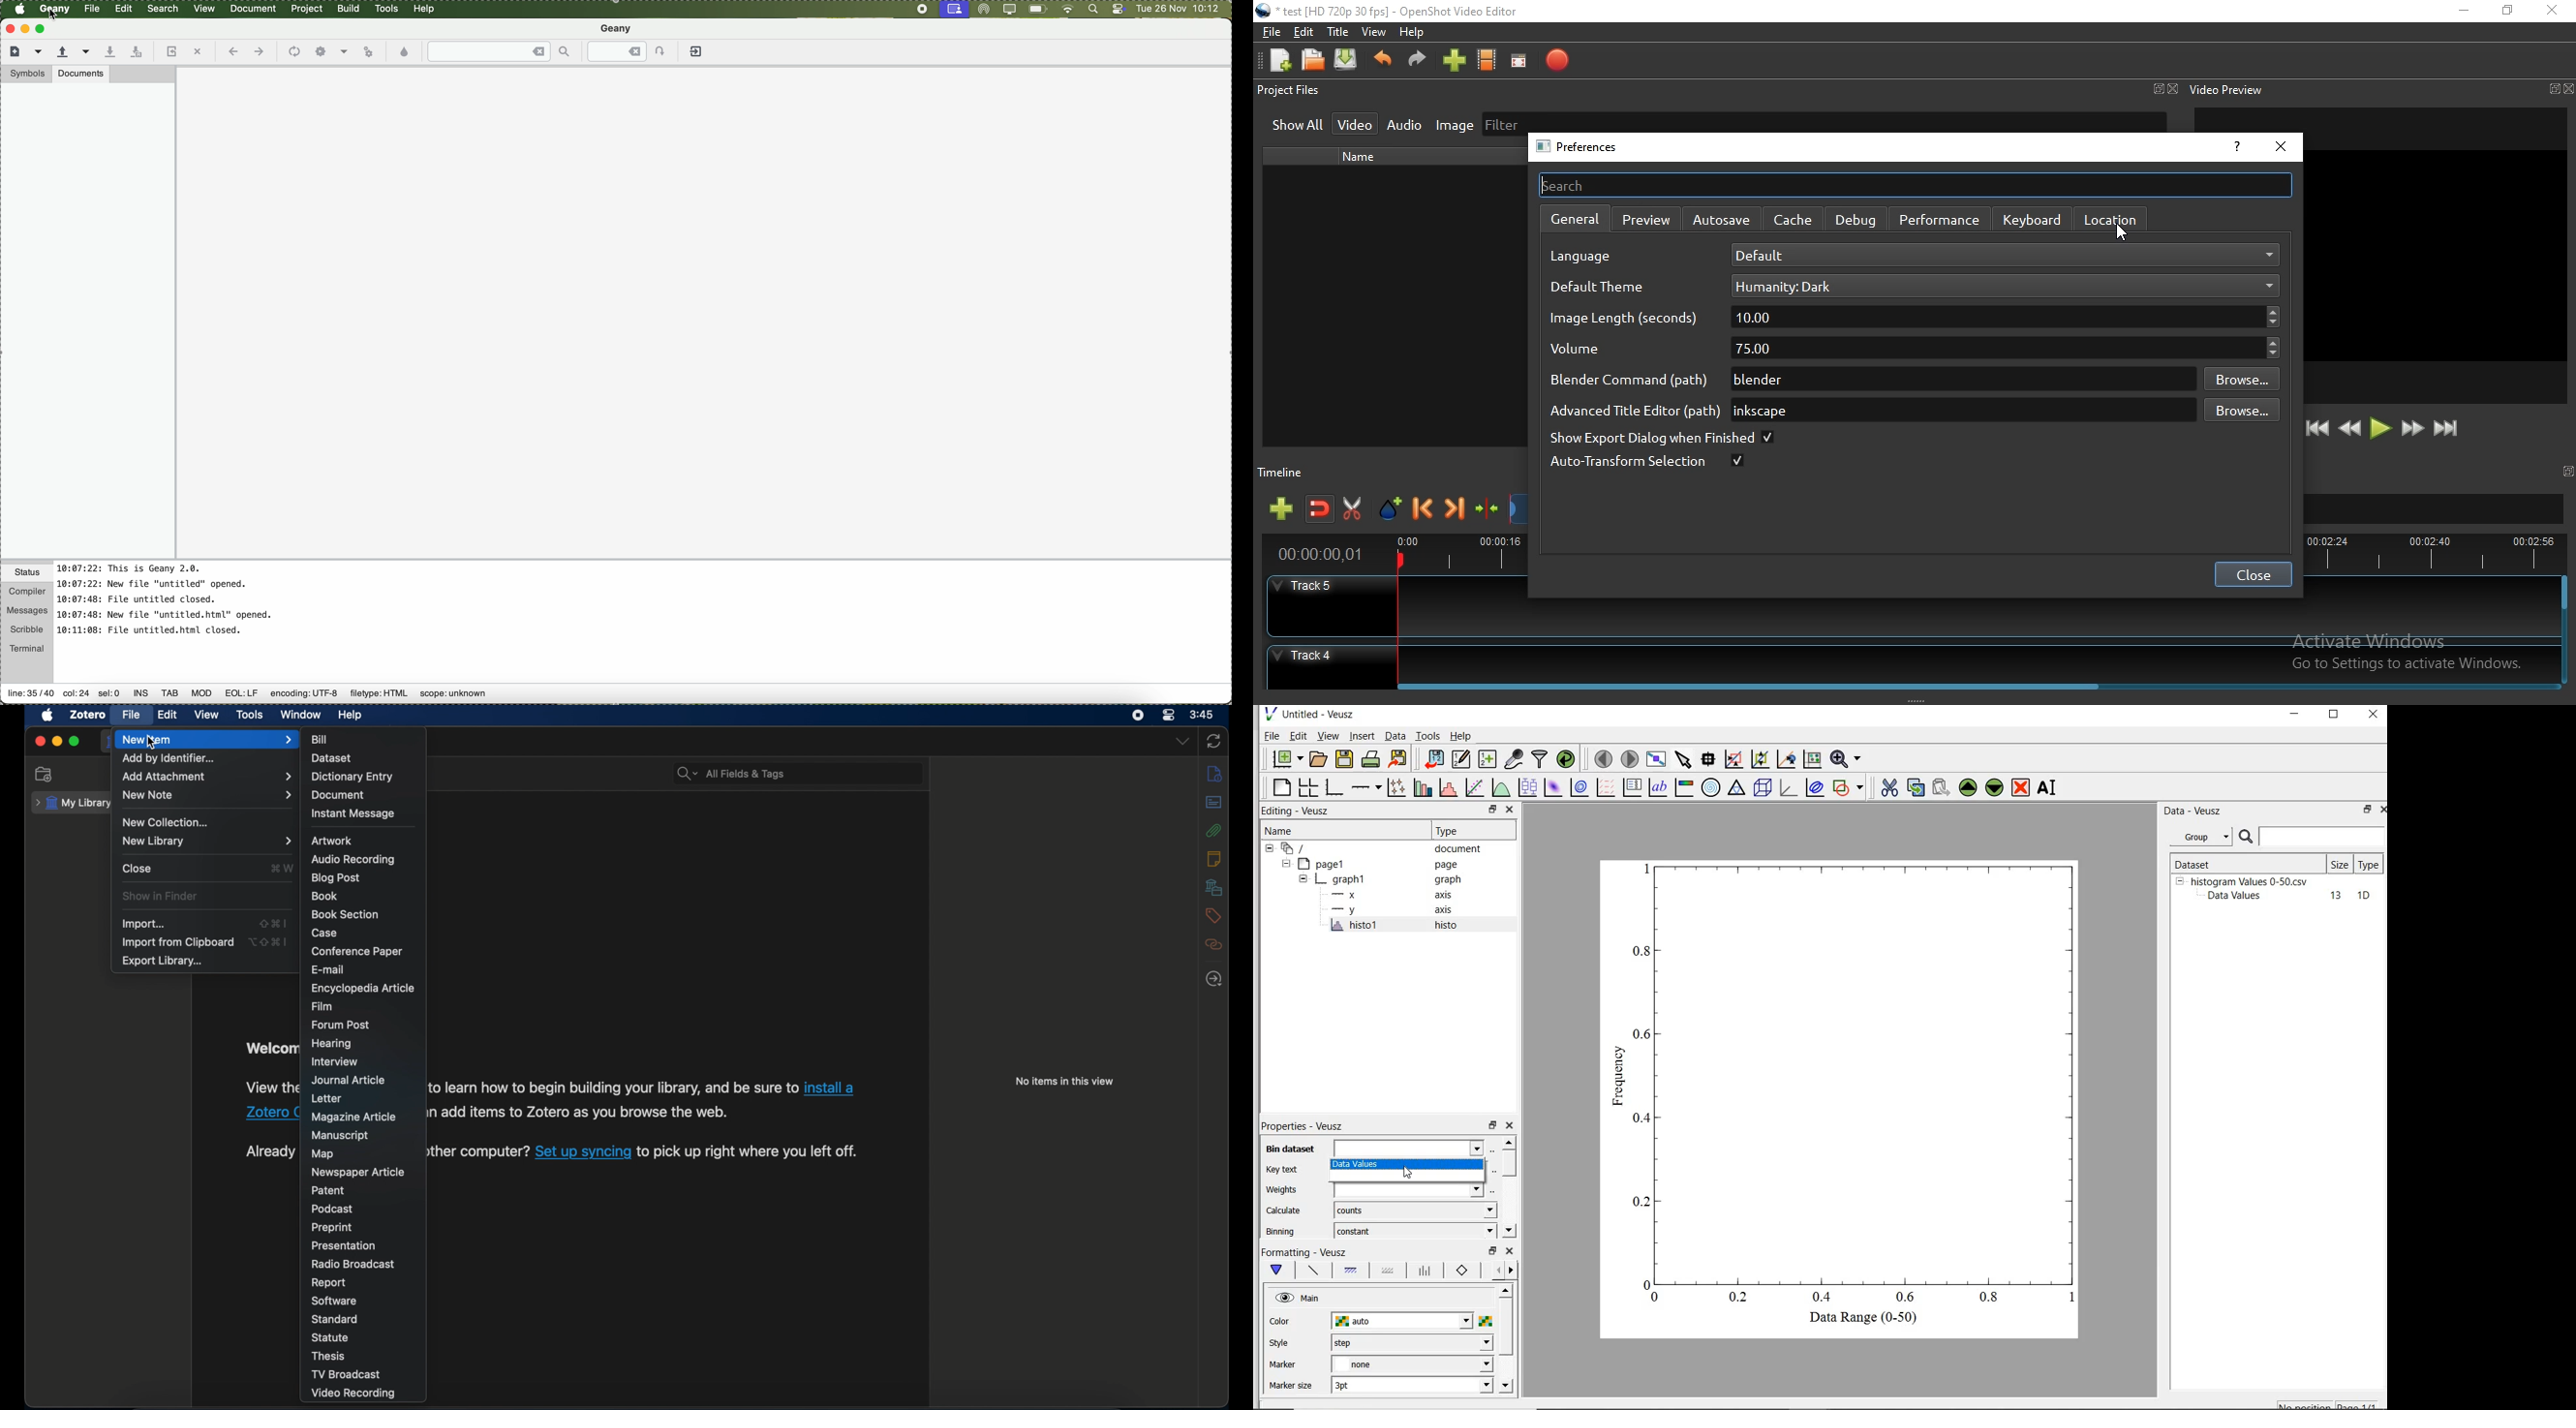  Describe the element at coordinates (1684, 758) in the screenshot. I see `select items from the graph scroll` at that location.